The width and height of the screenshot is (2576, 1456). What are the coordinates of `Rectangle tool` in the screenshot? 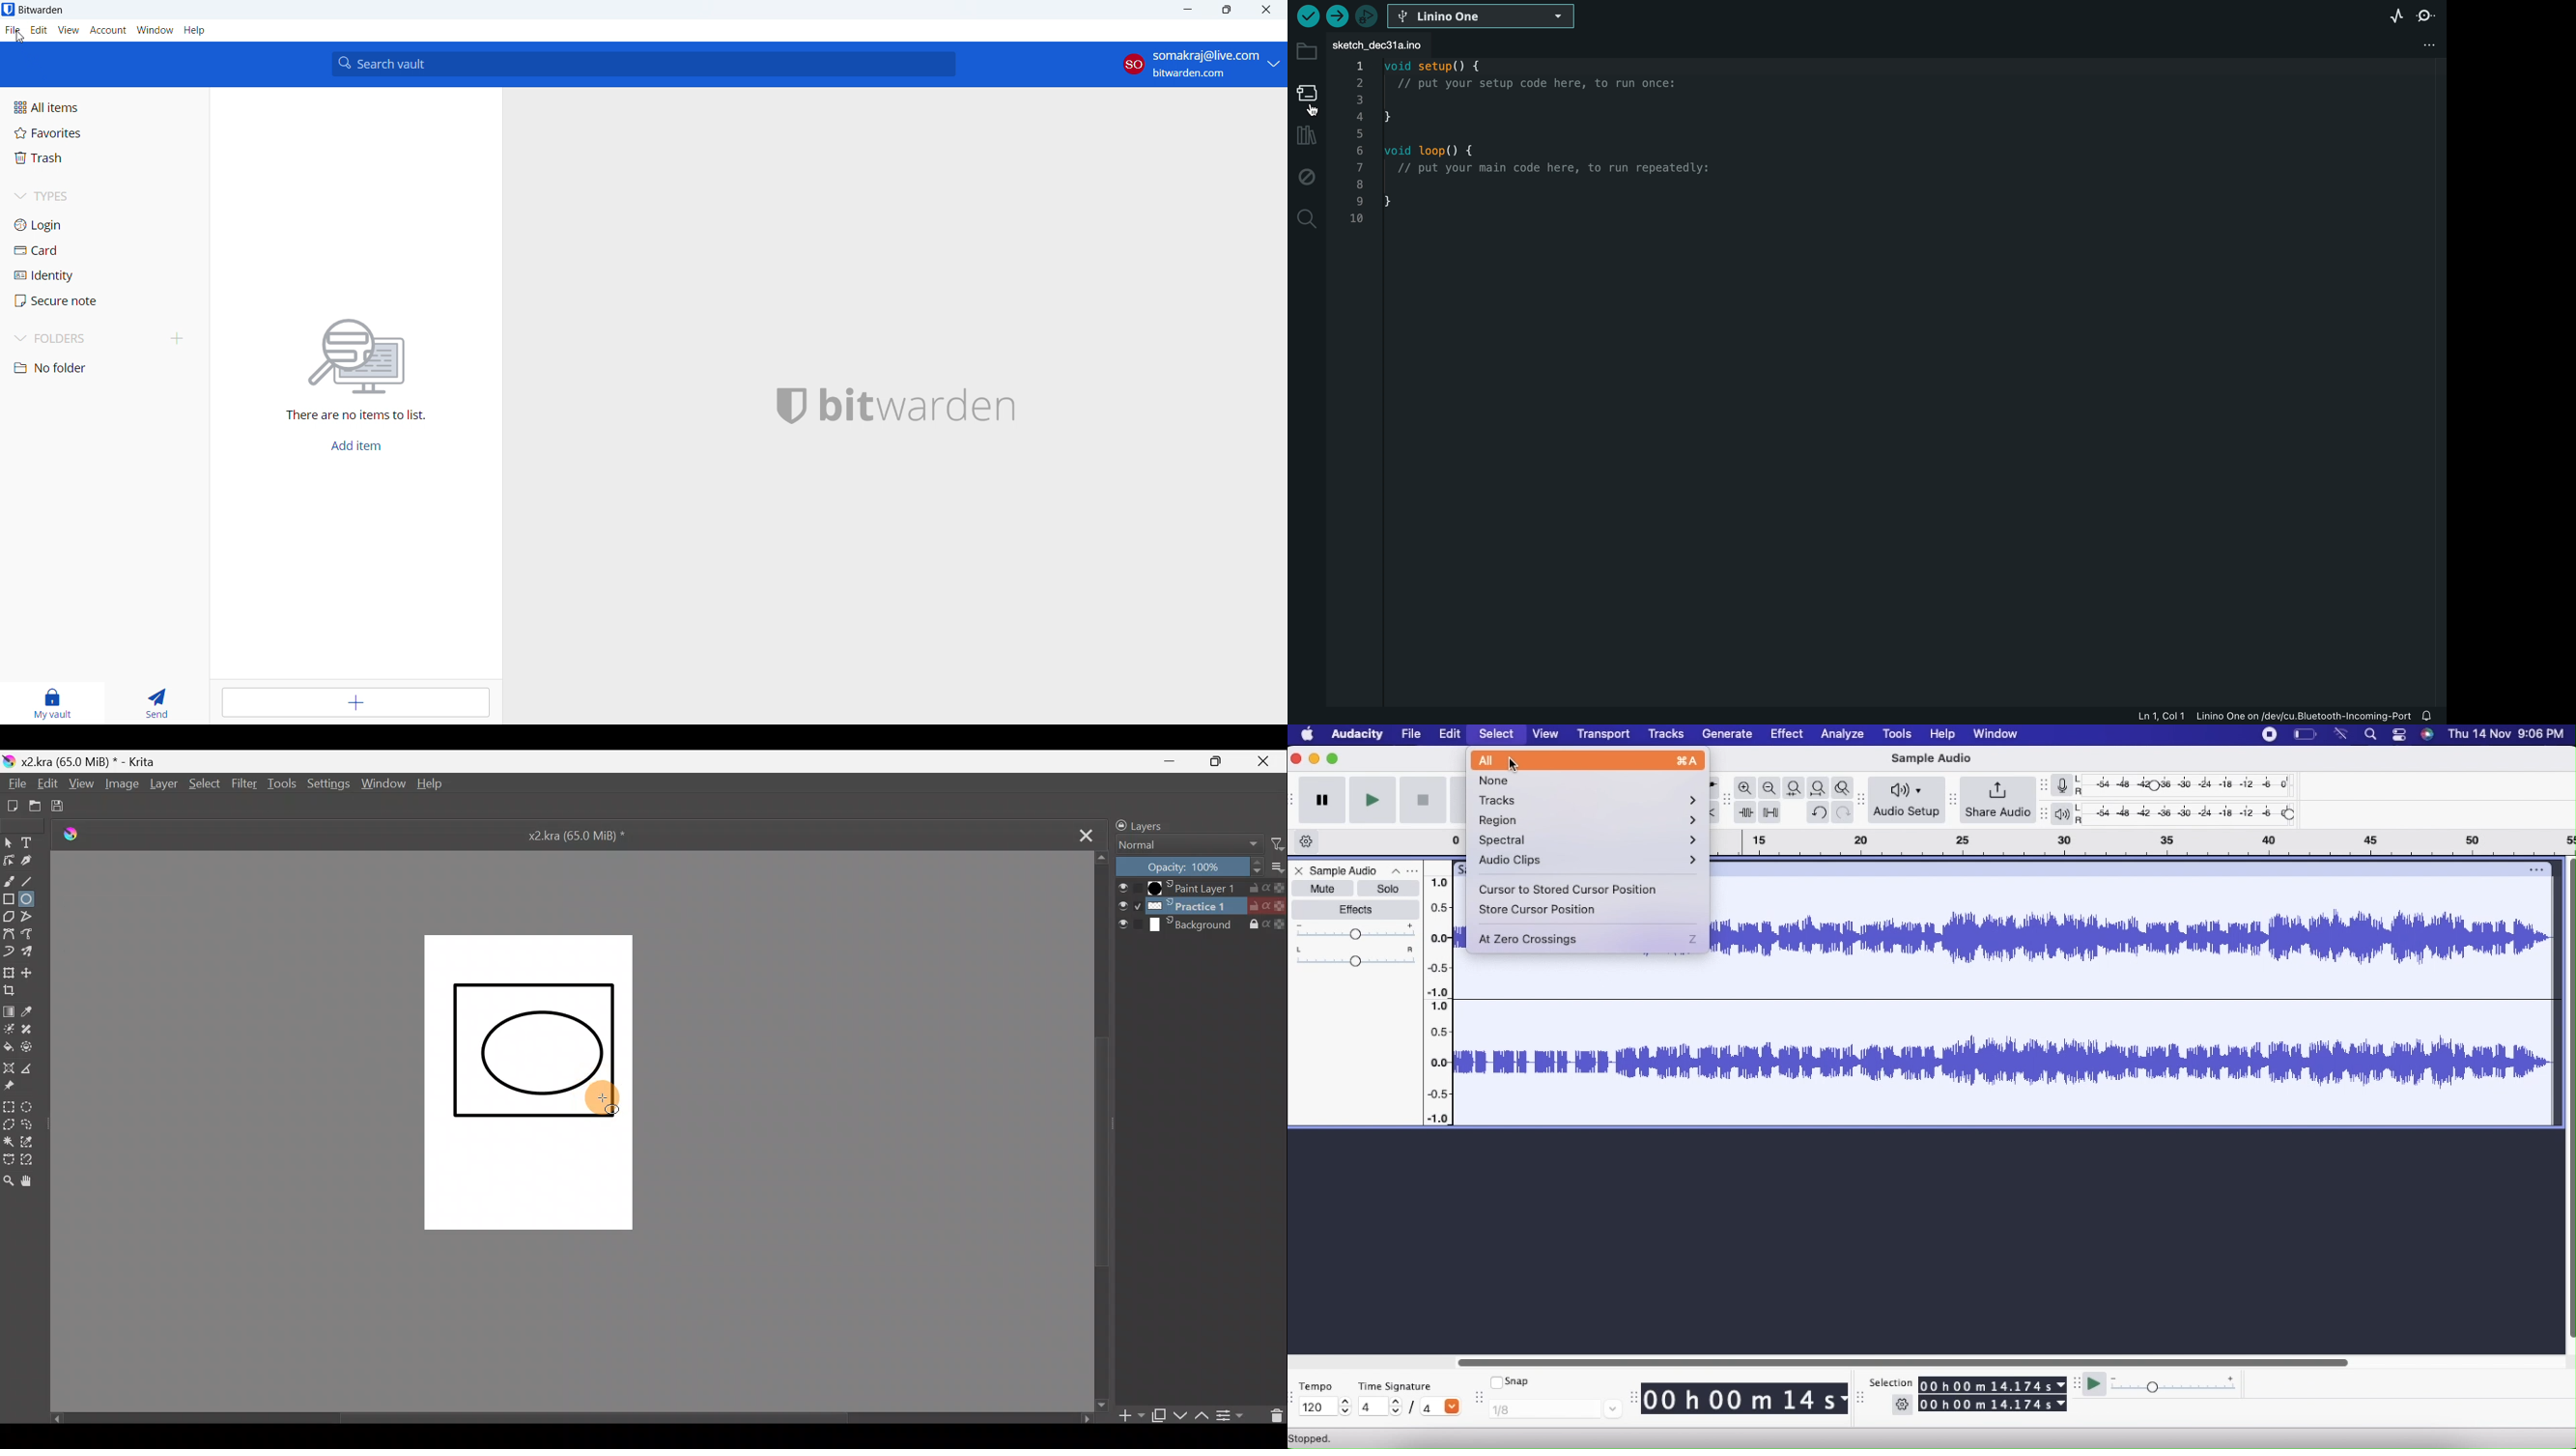 It's located at (9, 898).